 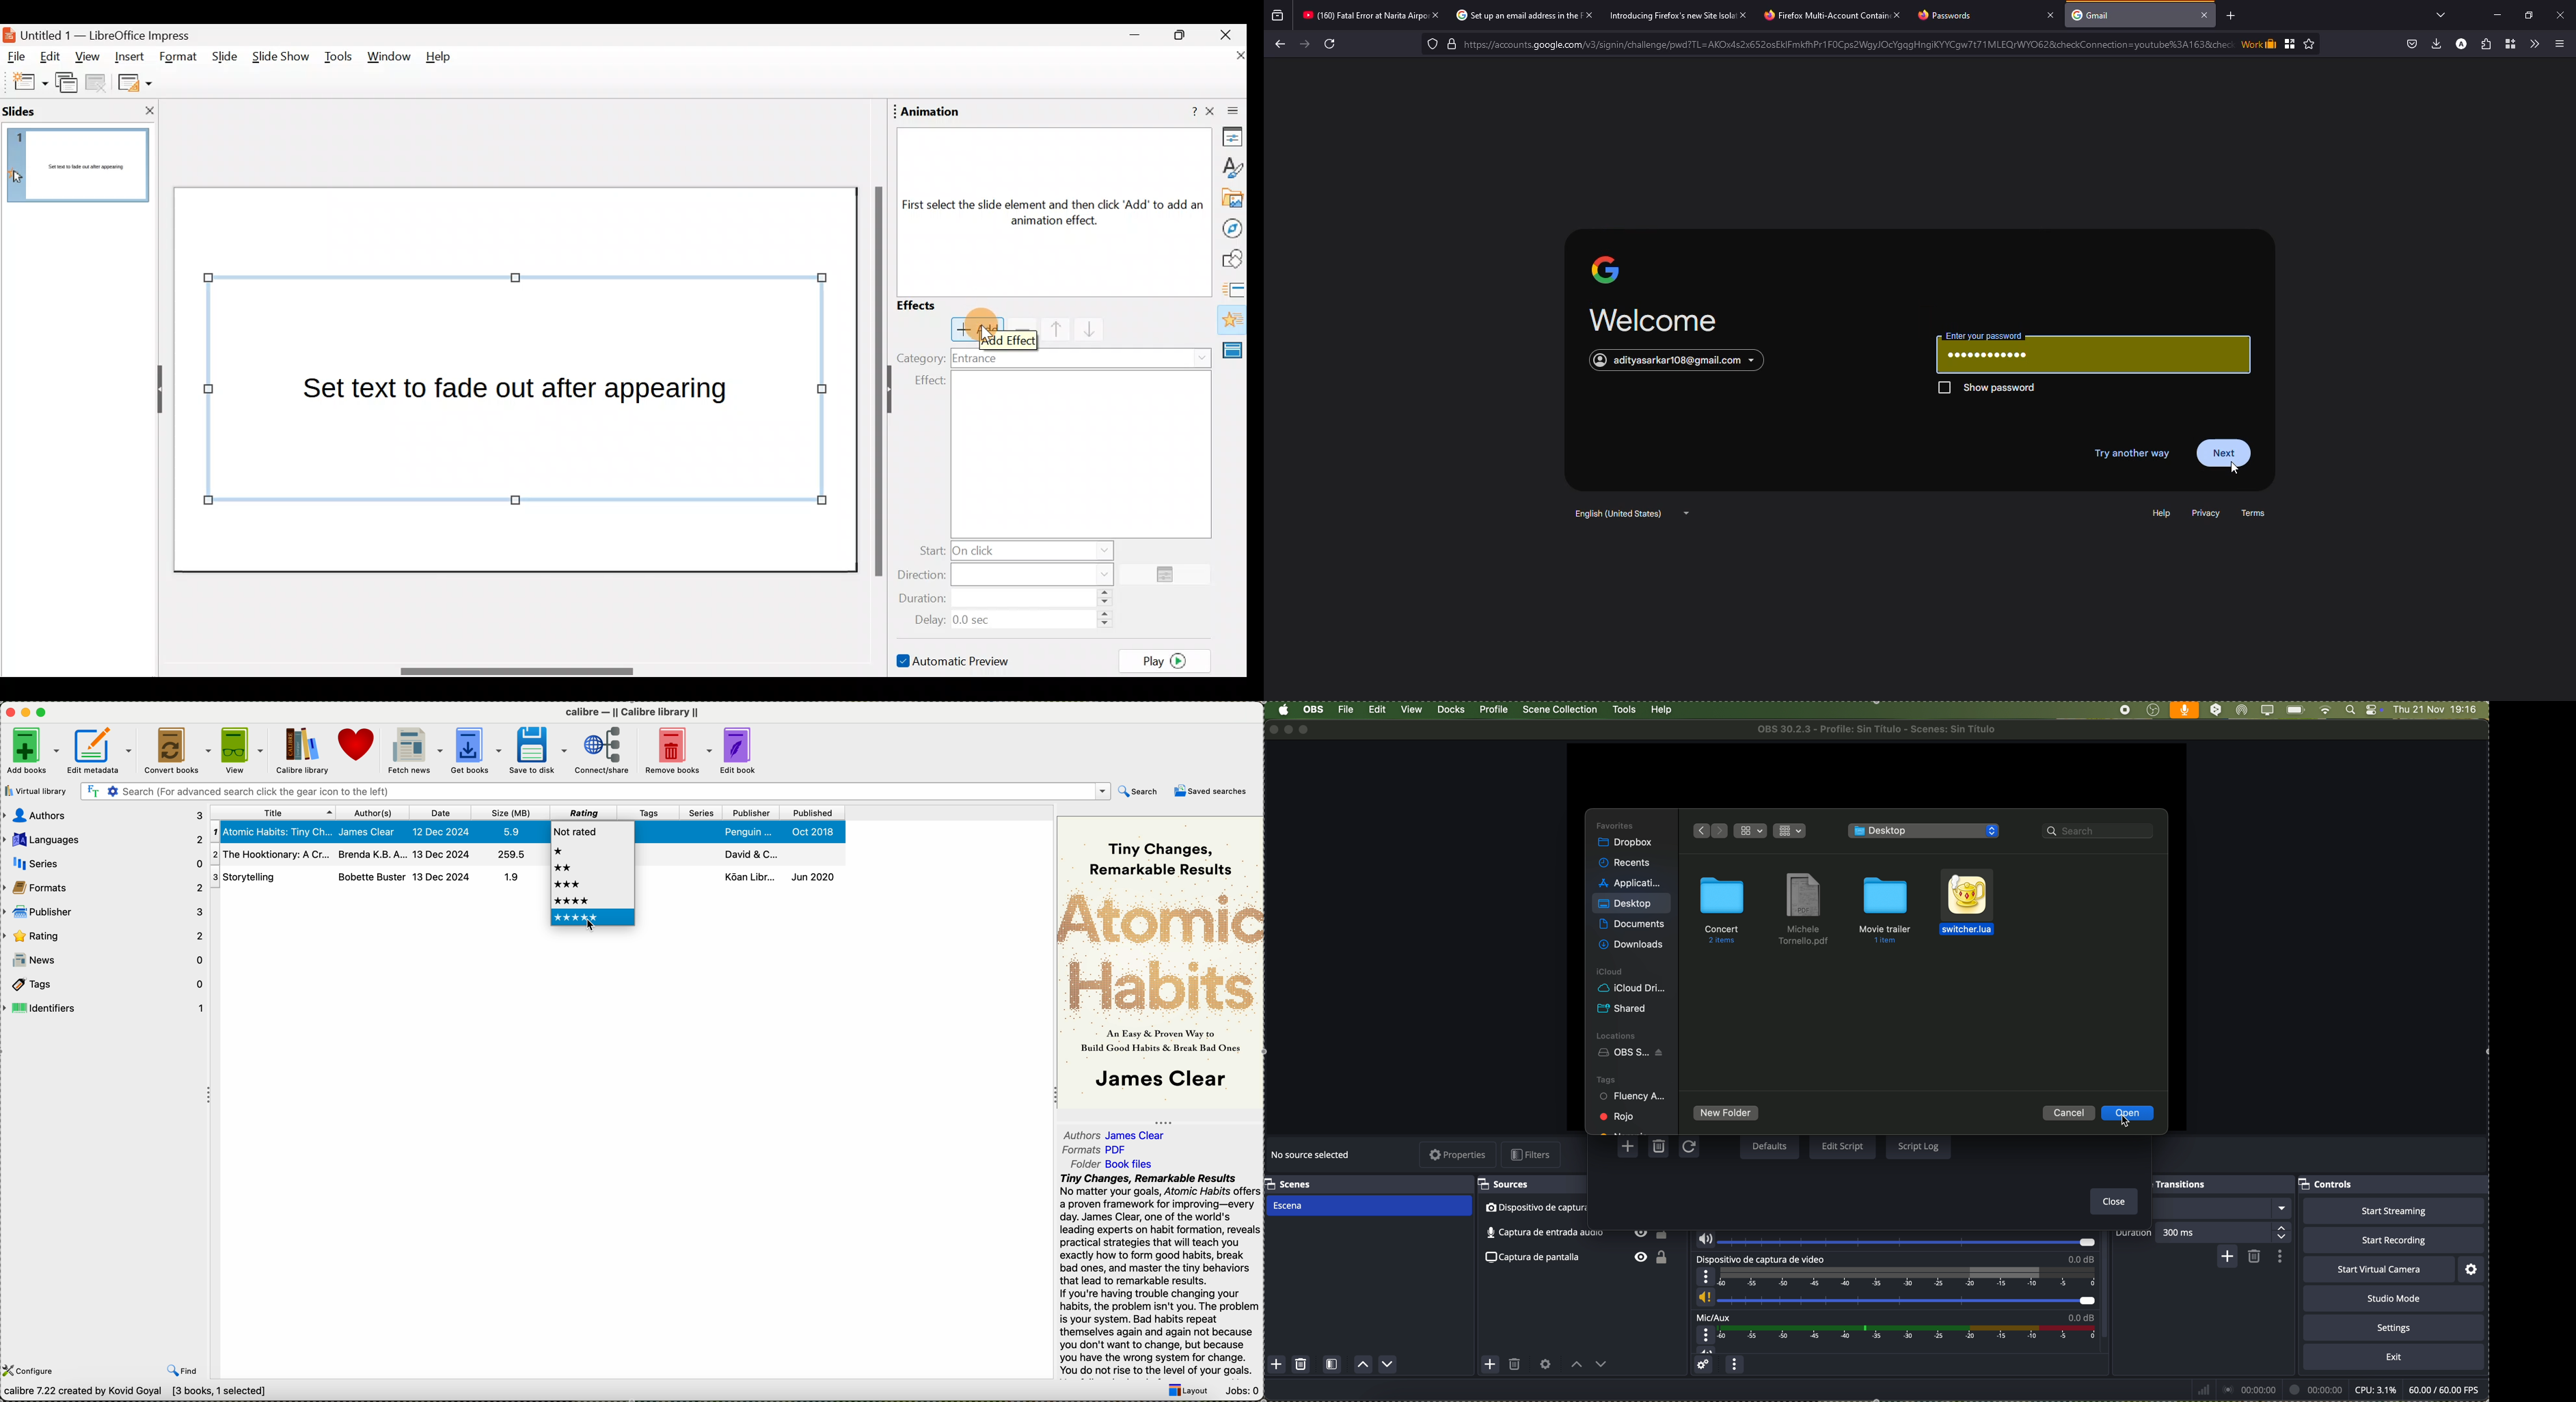 What do you see at coordinates (1493, 710) in the screenshot?
I see `profile` at bounding box center [1493, 710].